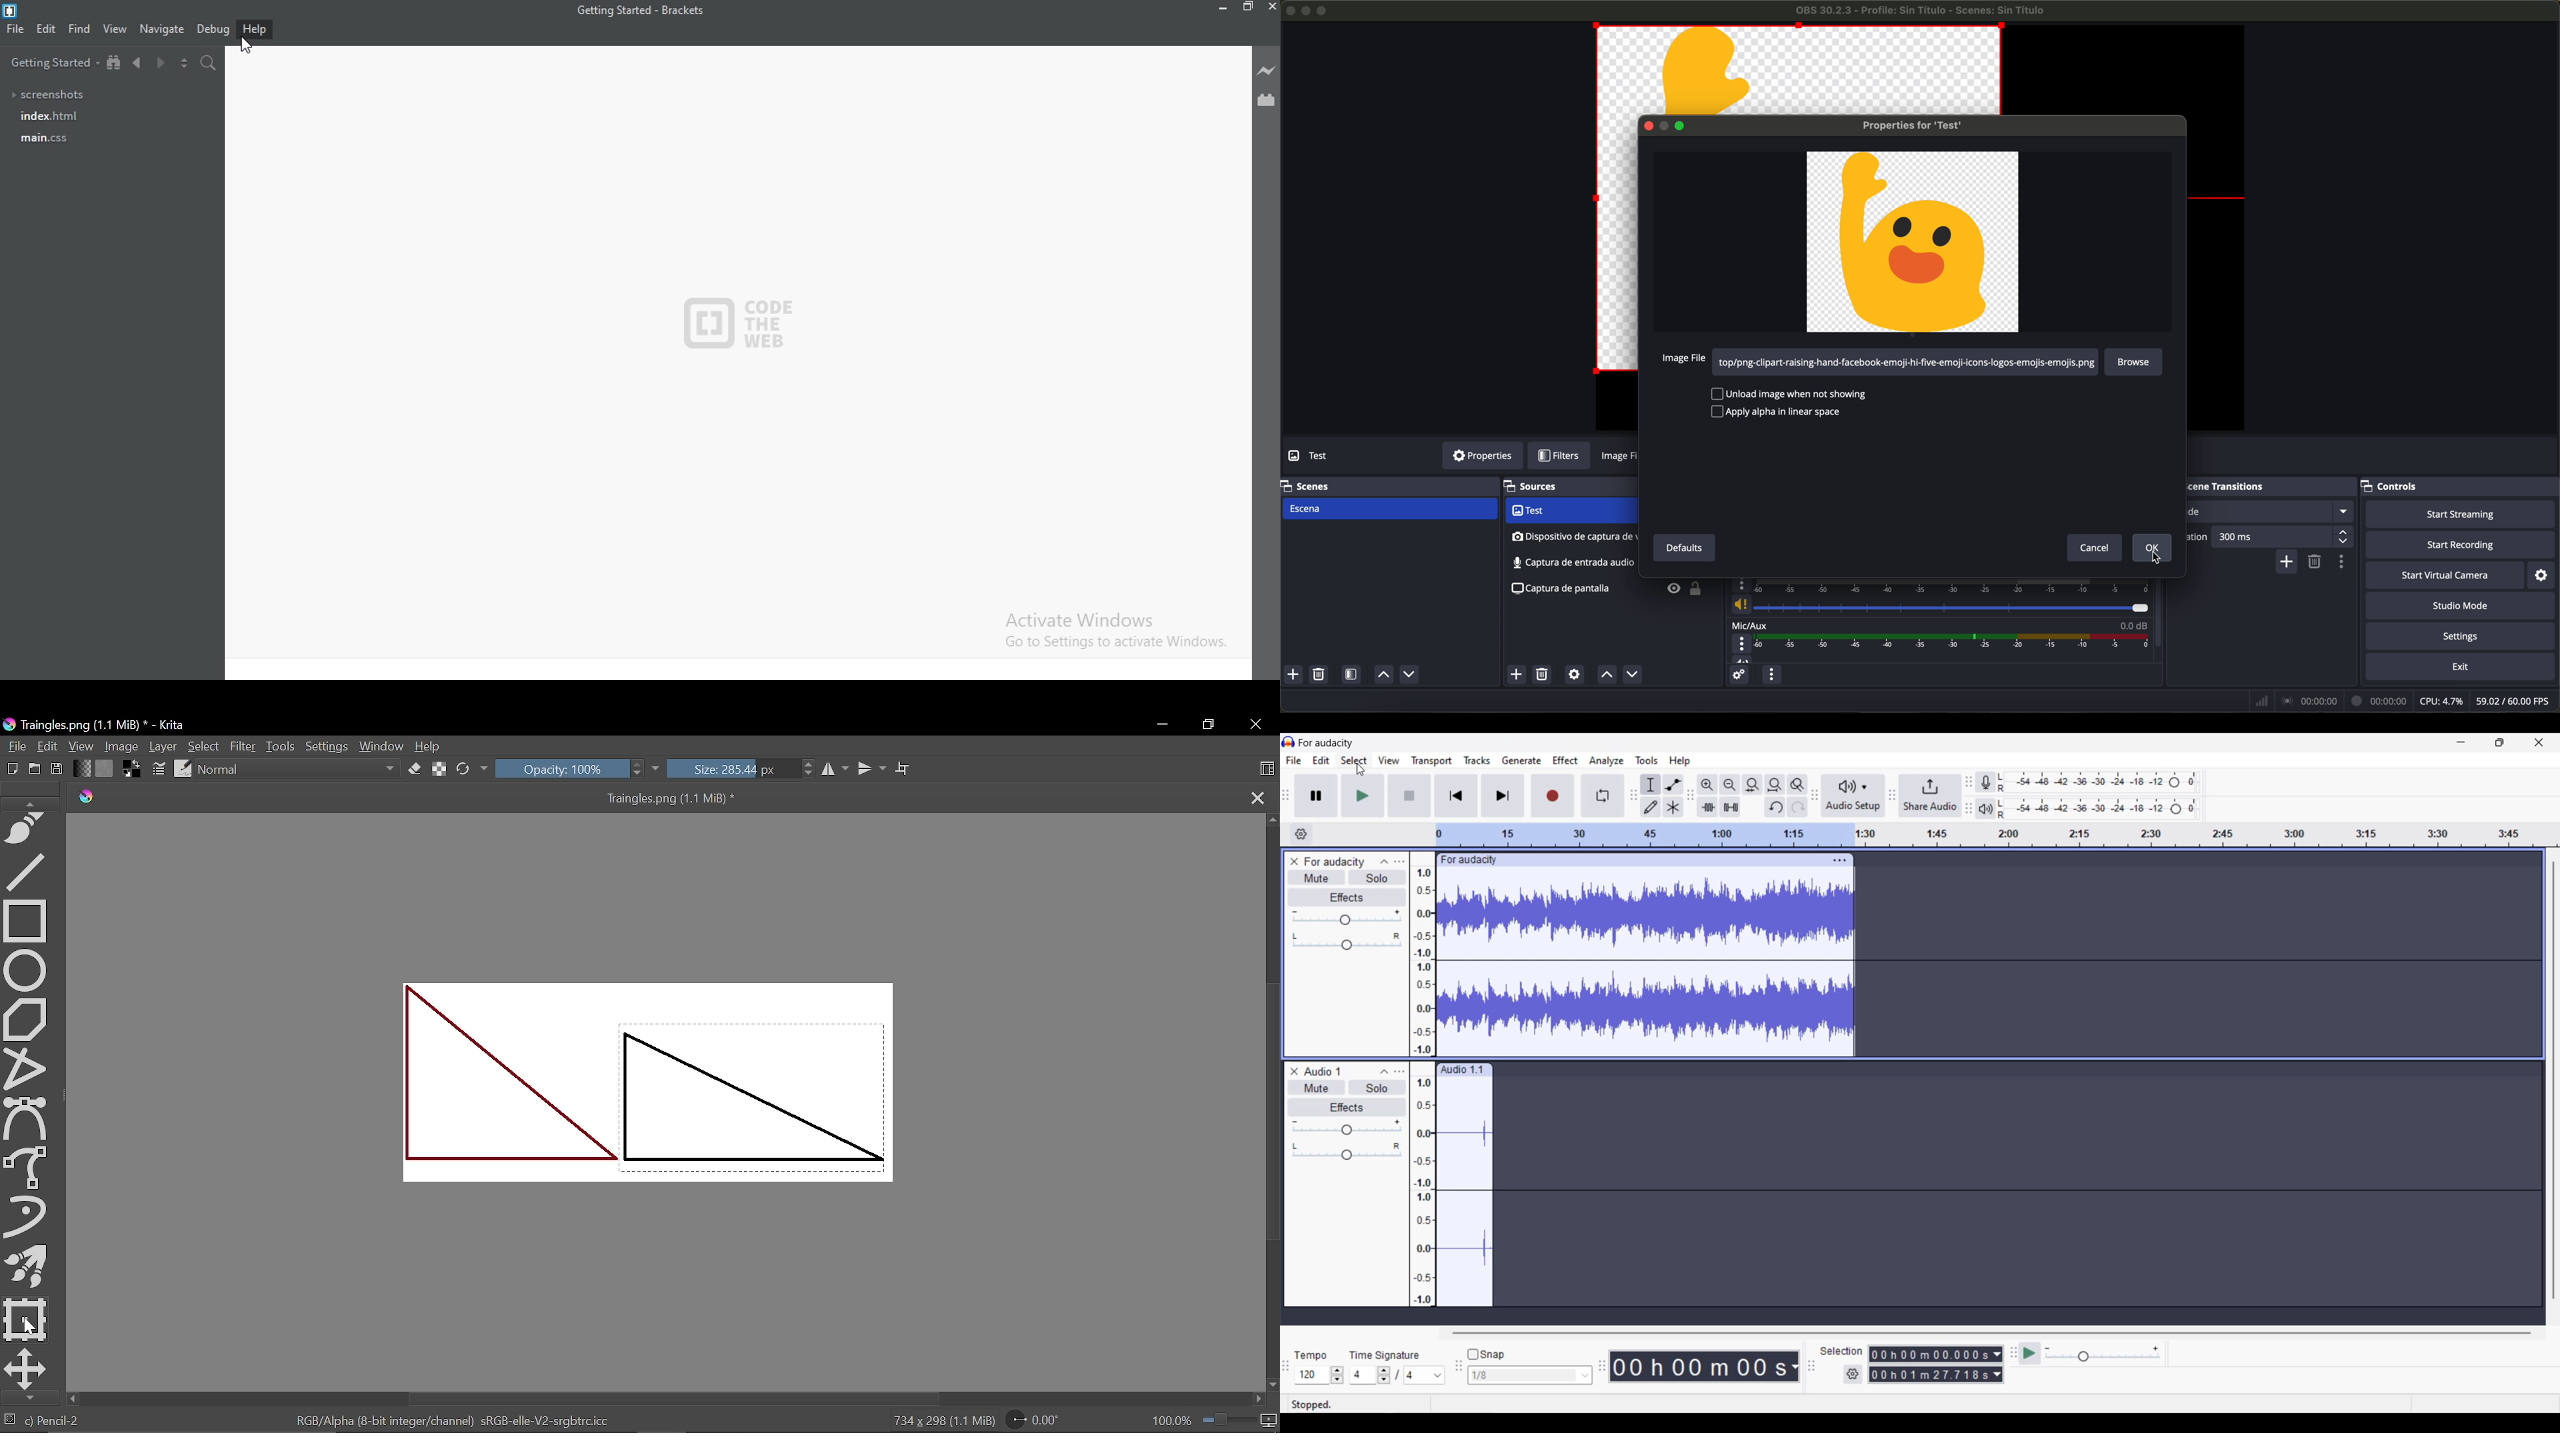  Describe the element at coordinates (1324, 10) in the screenshot. I see `maximize program` at that location.